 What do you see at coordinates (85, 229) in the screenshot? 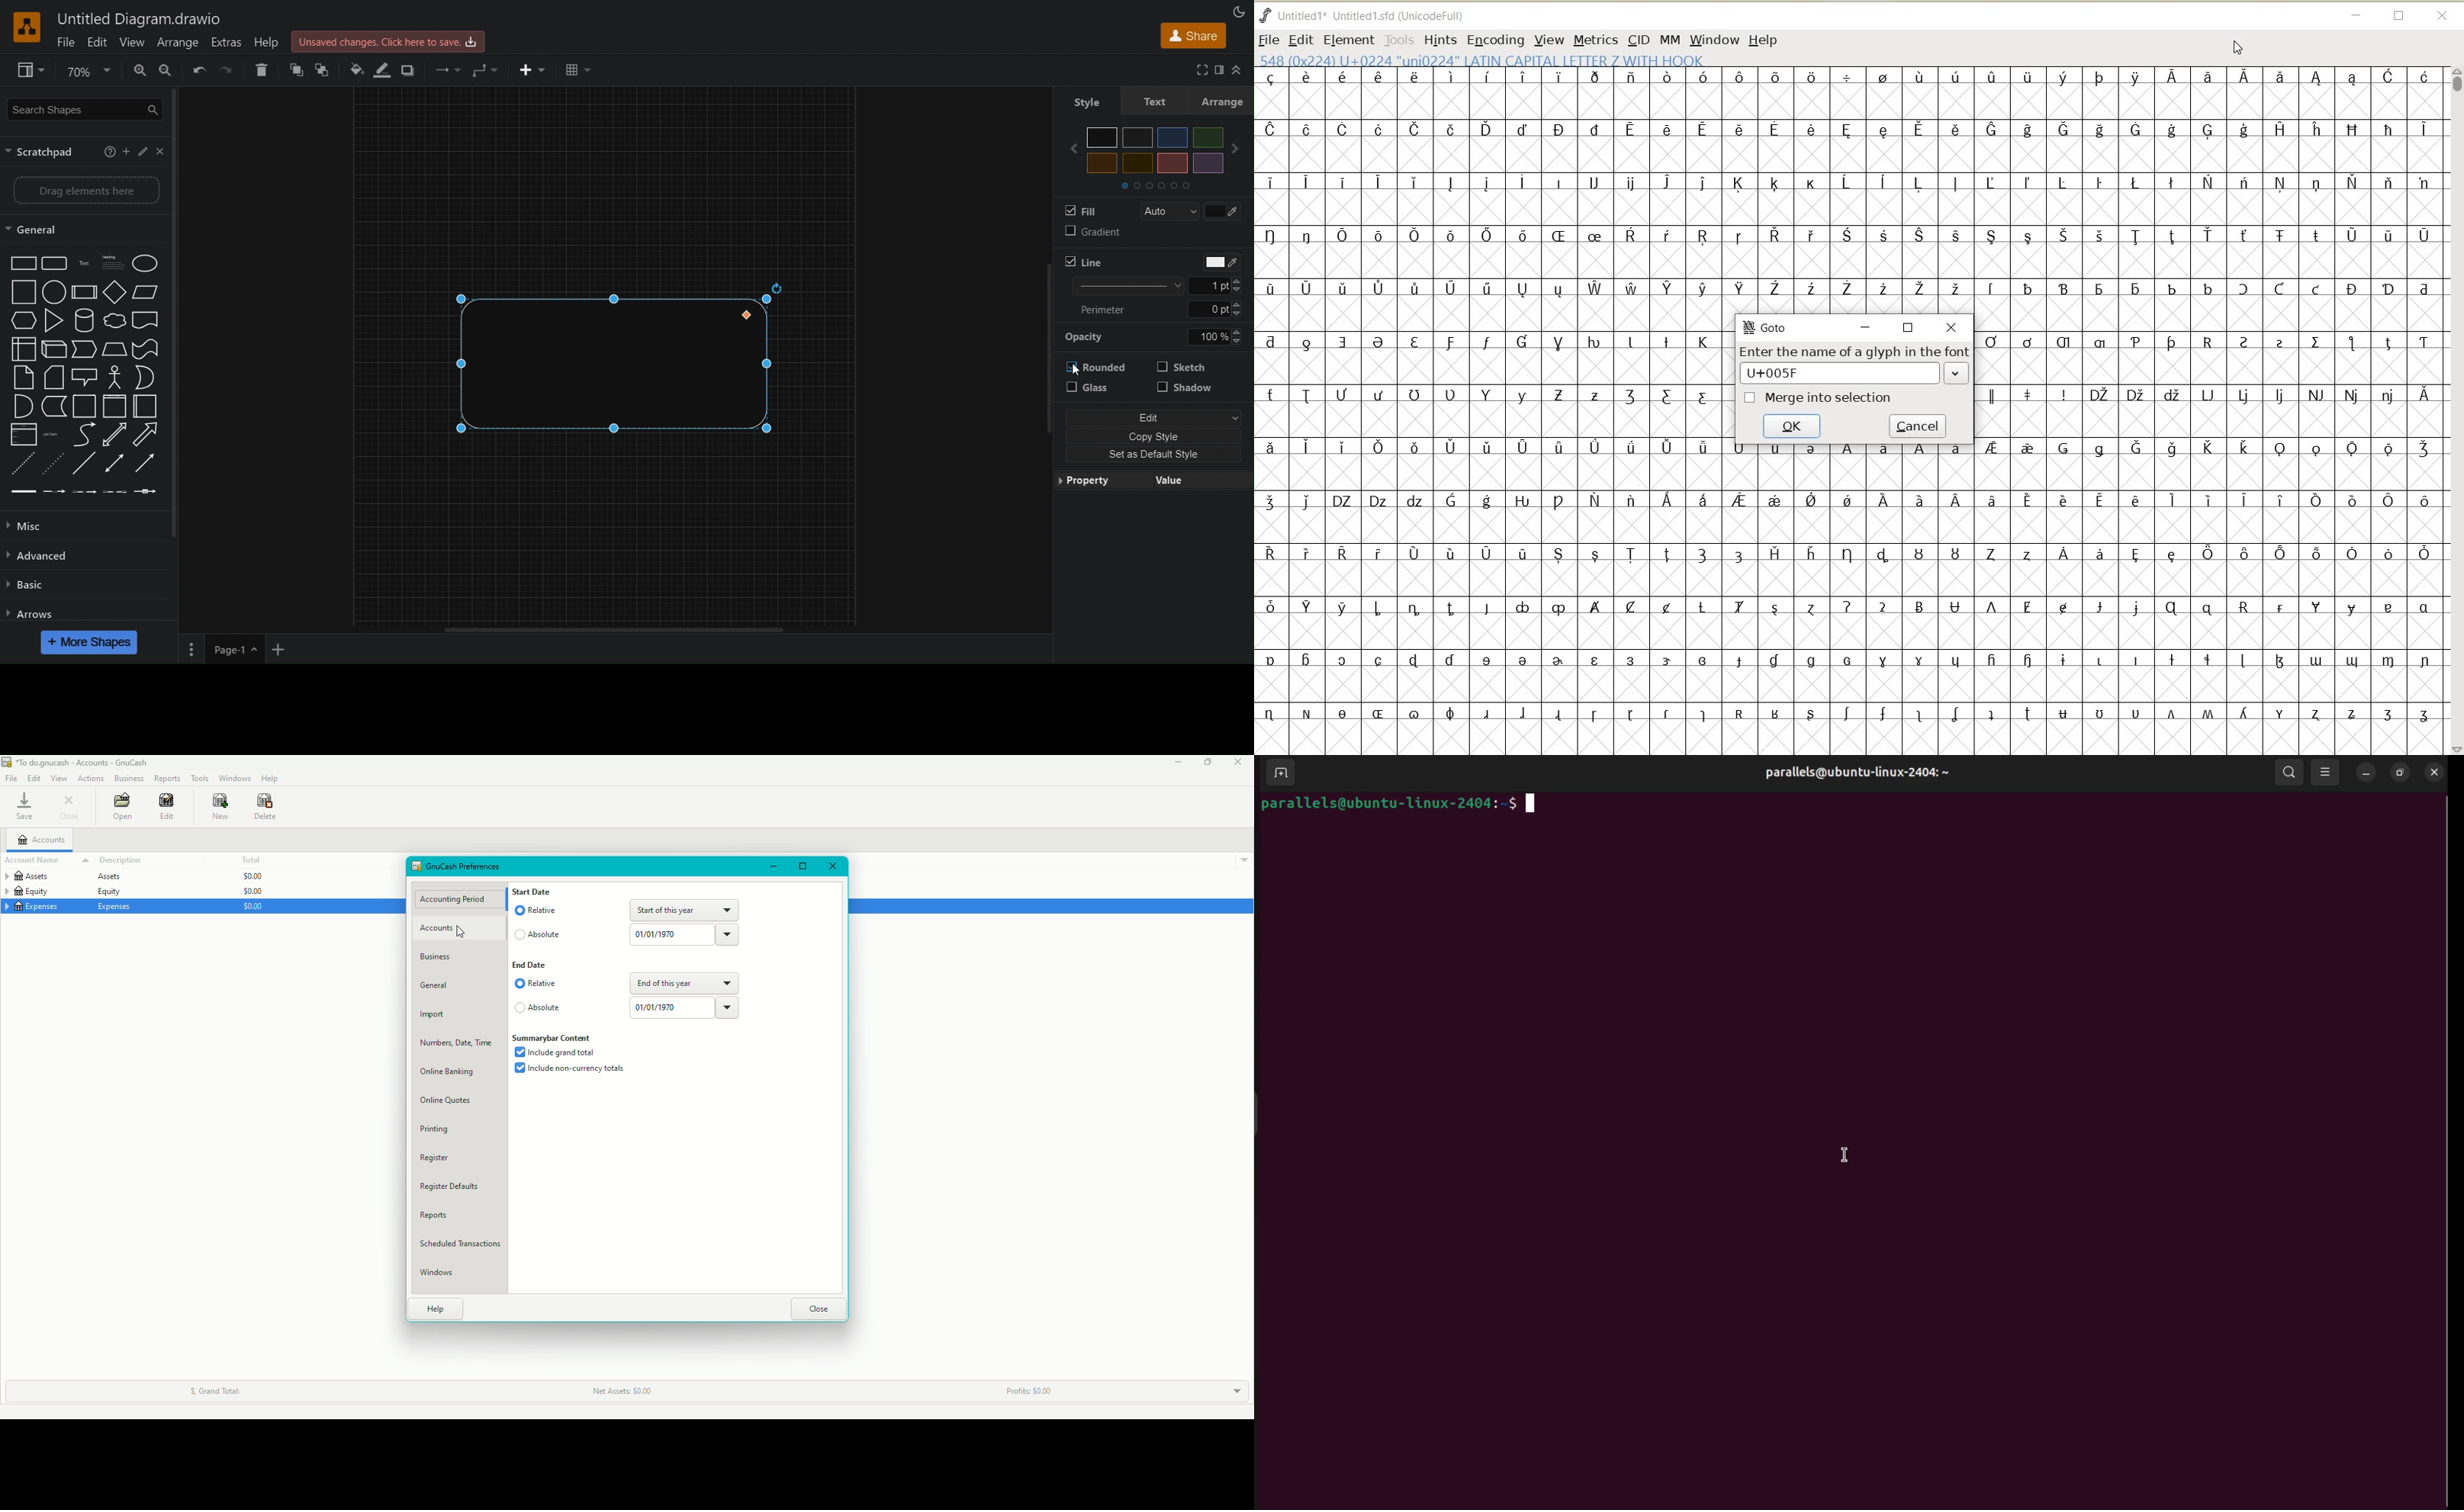
I see `General` at bounding box center [85, 229].